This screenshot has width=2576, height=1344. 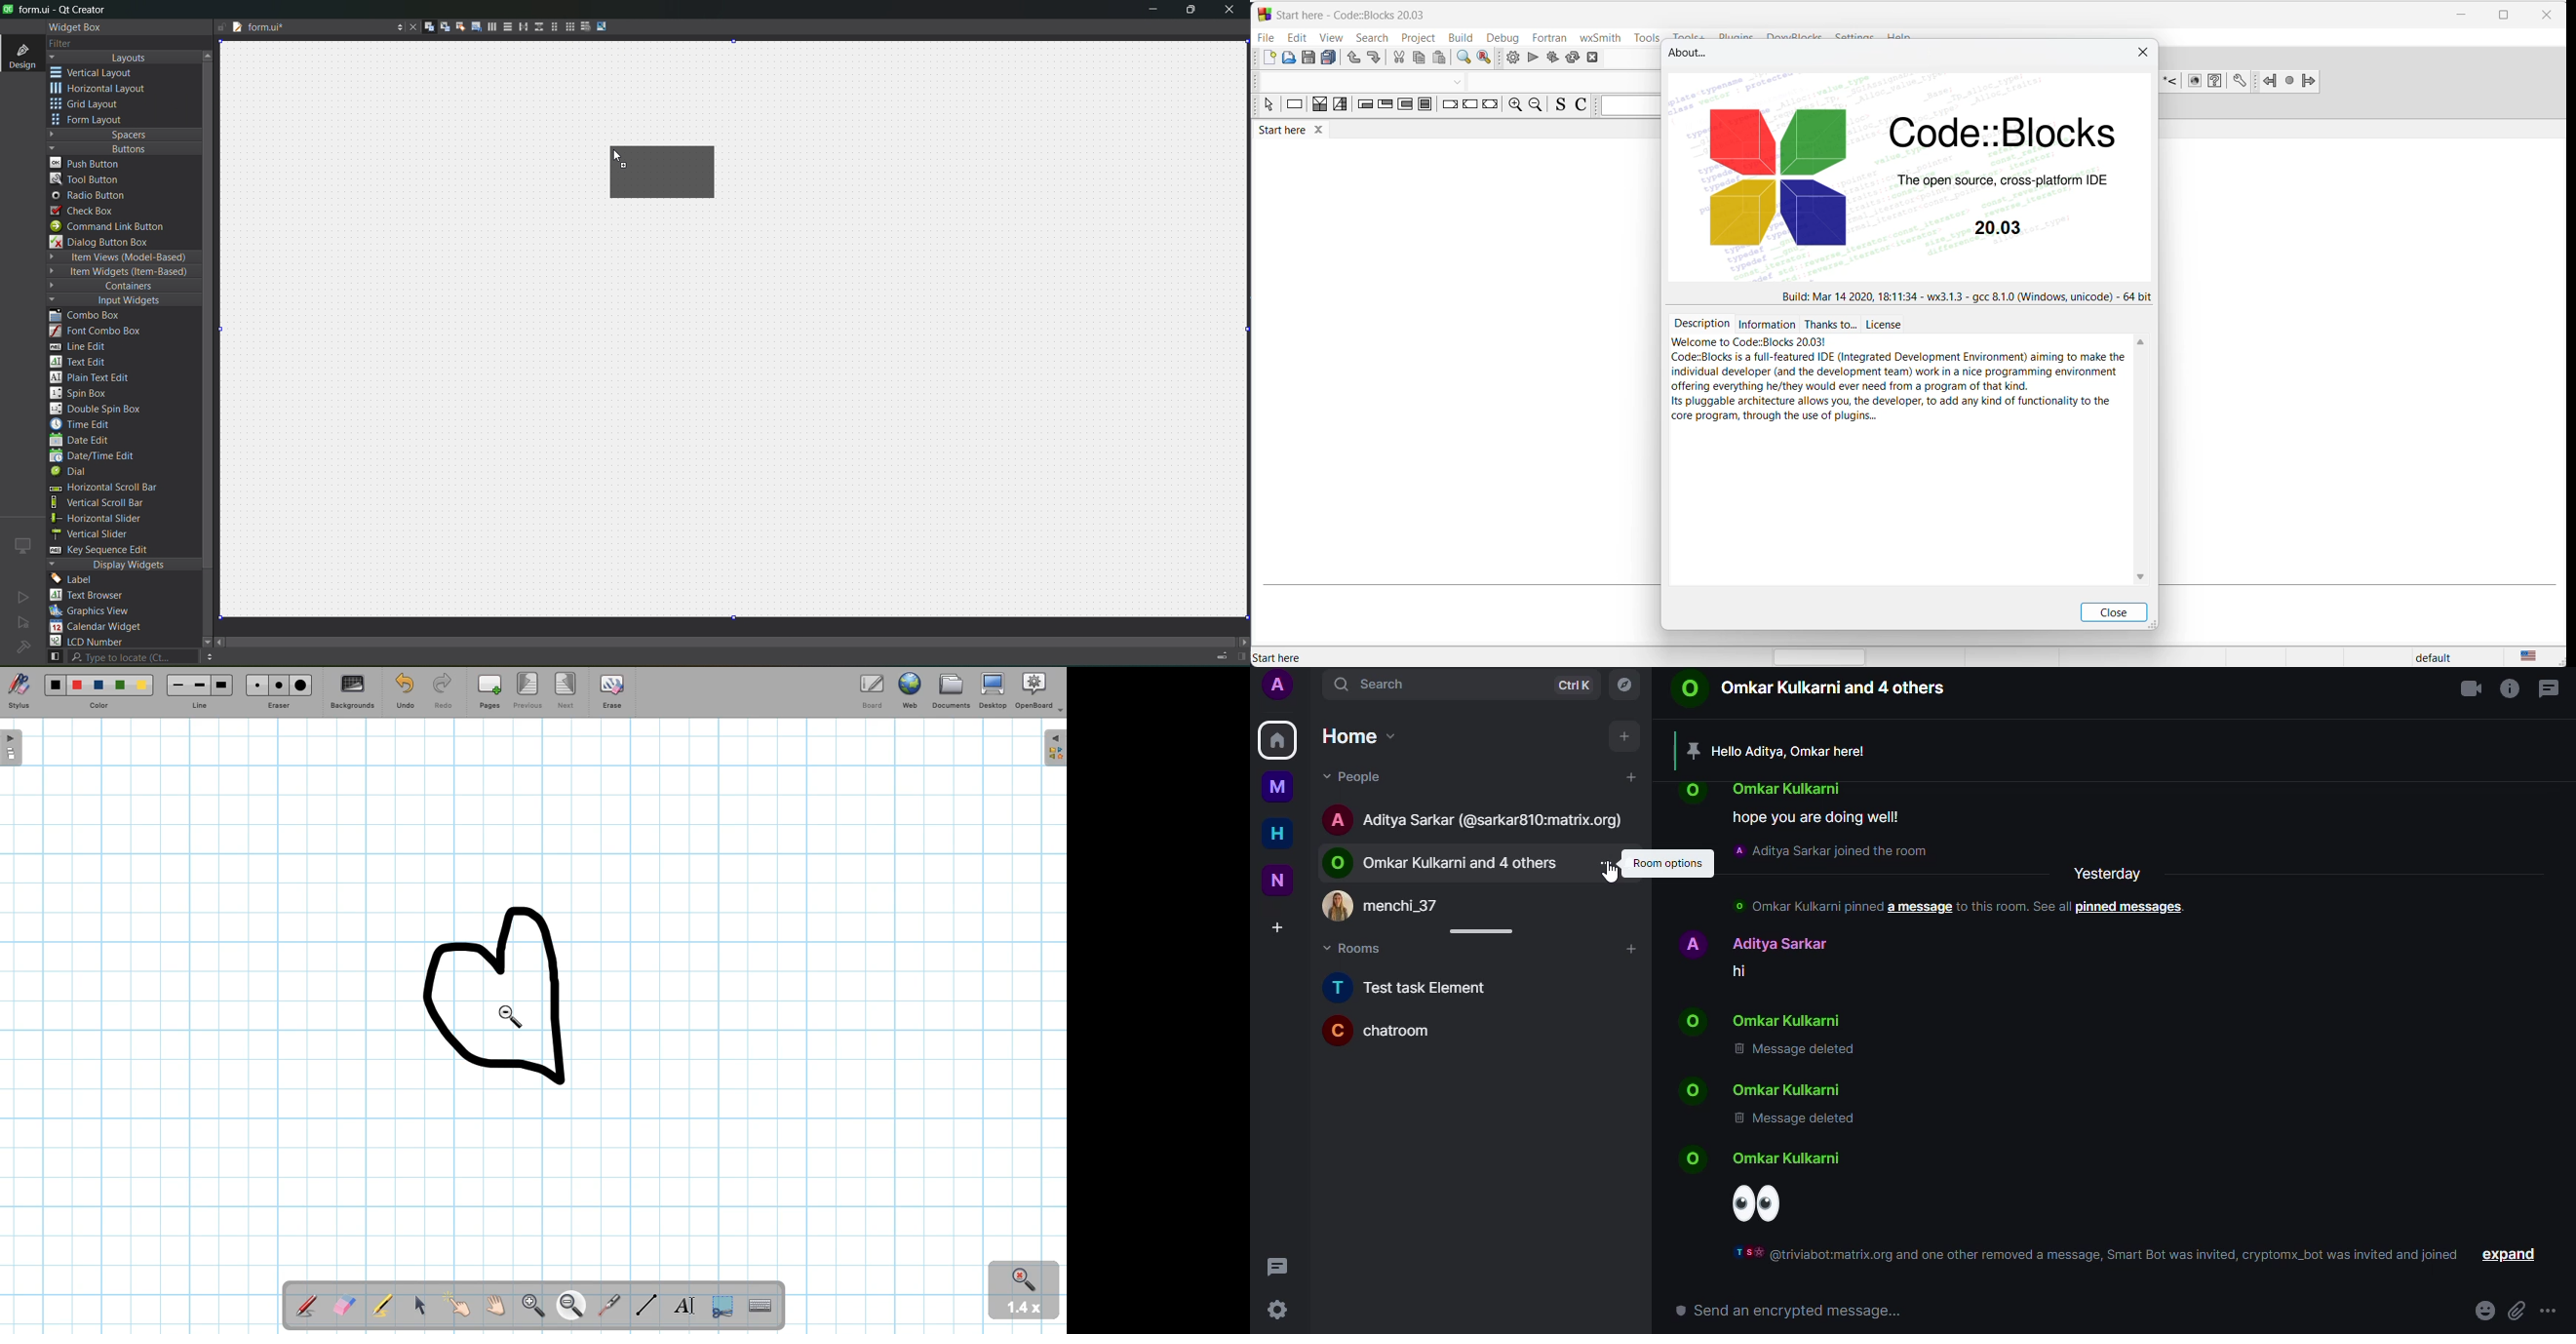 What do you see at coordinates (1464, 58) in the screenshot?
I see `find` at bounding box center [1464, 58].